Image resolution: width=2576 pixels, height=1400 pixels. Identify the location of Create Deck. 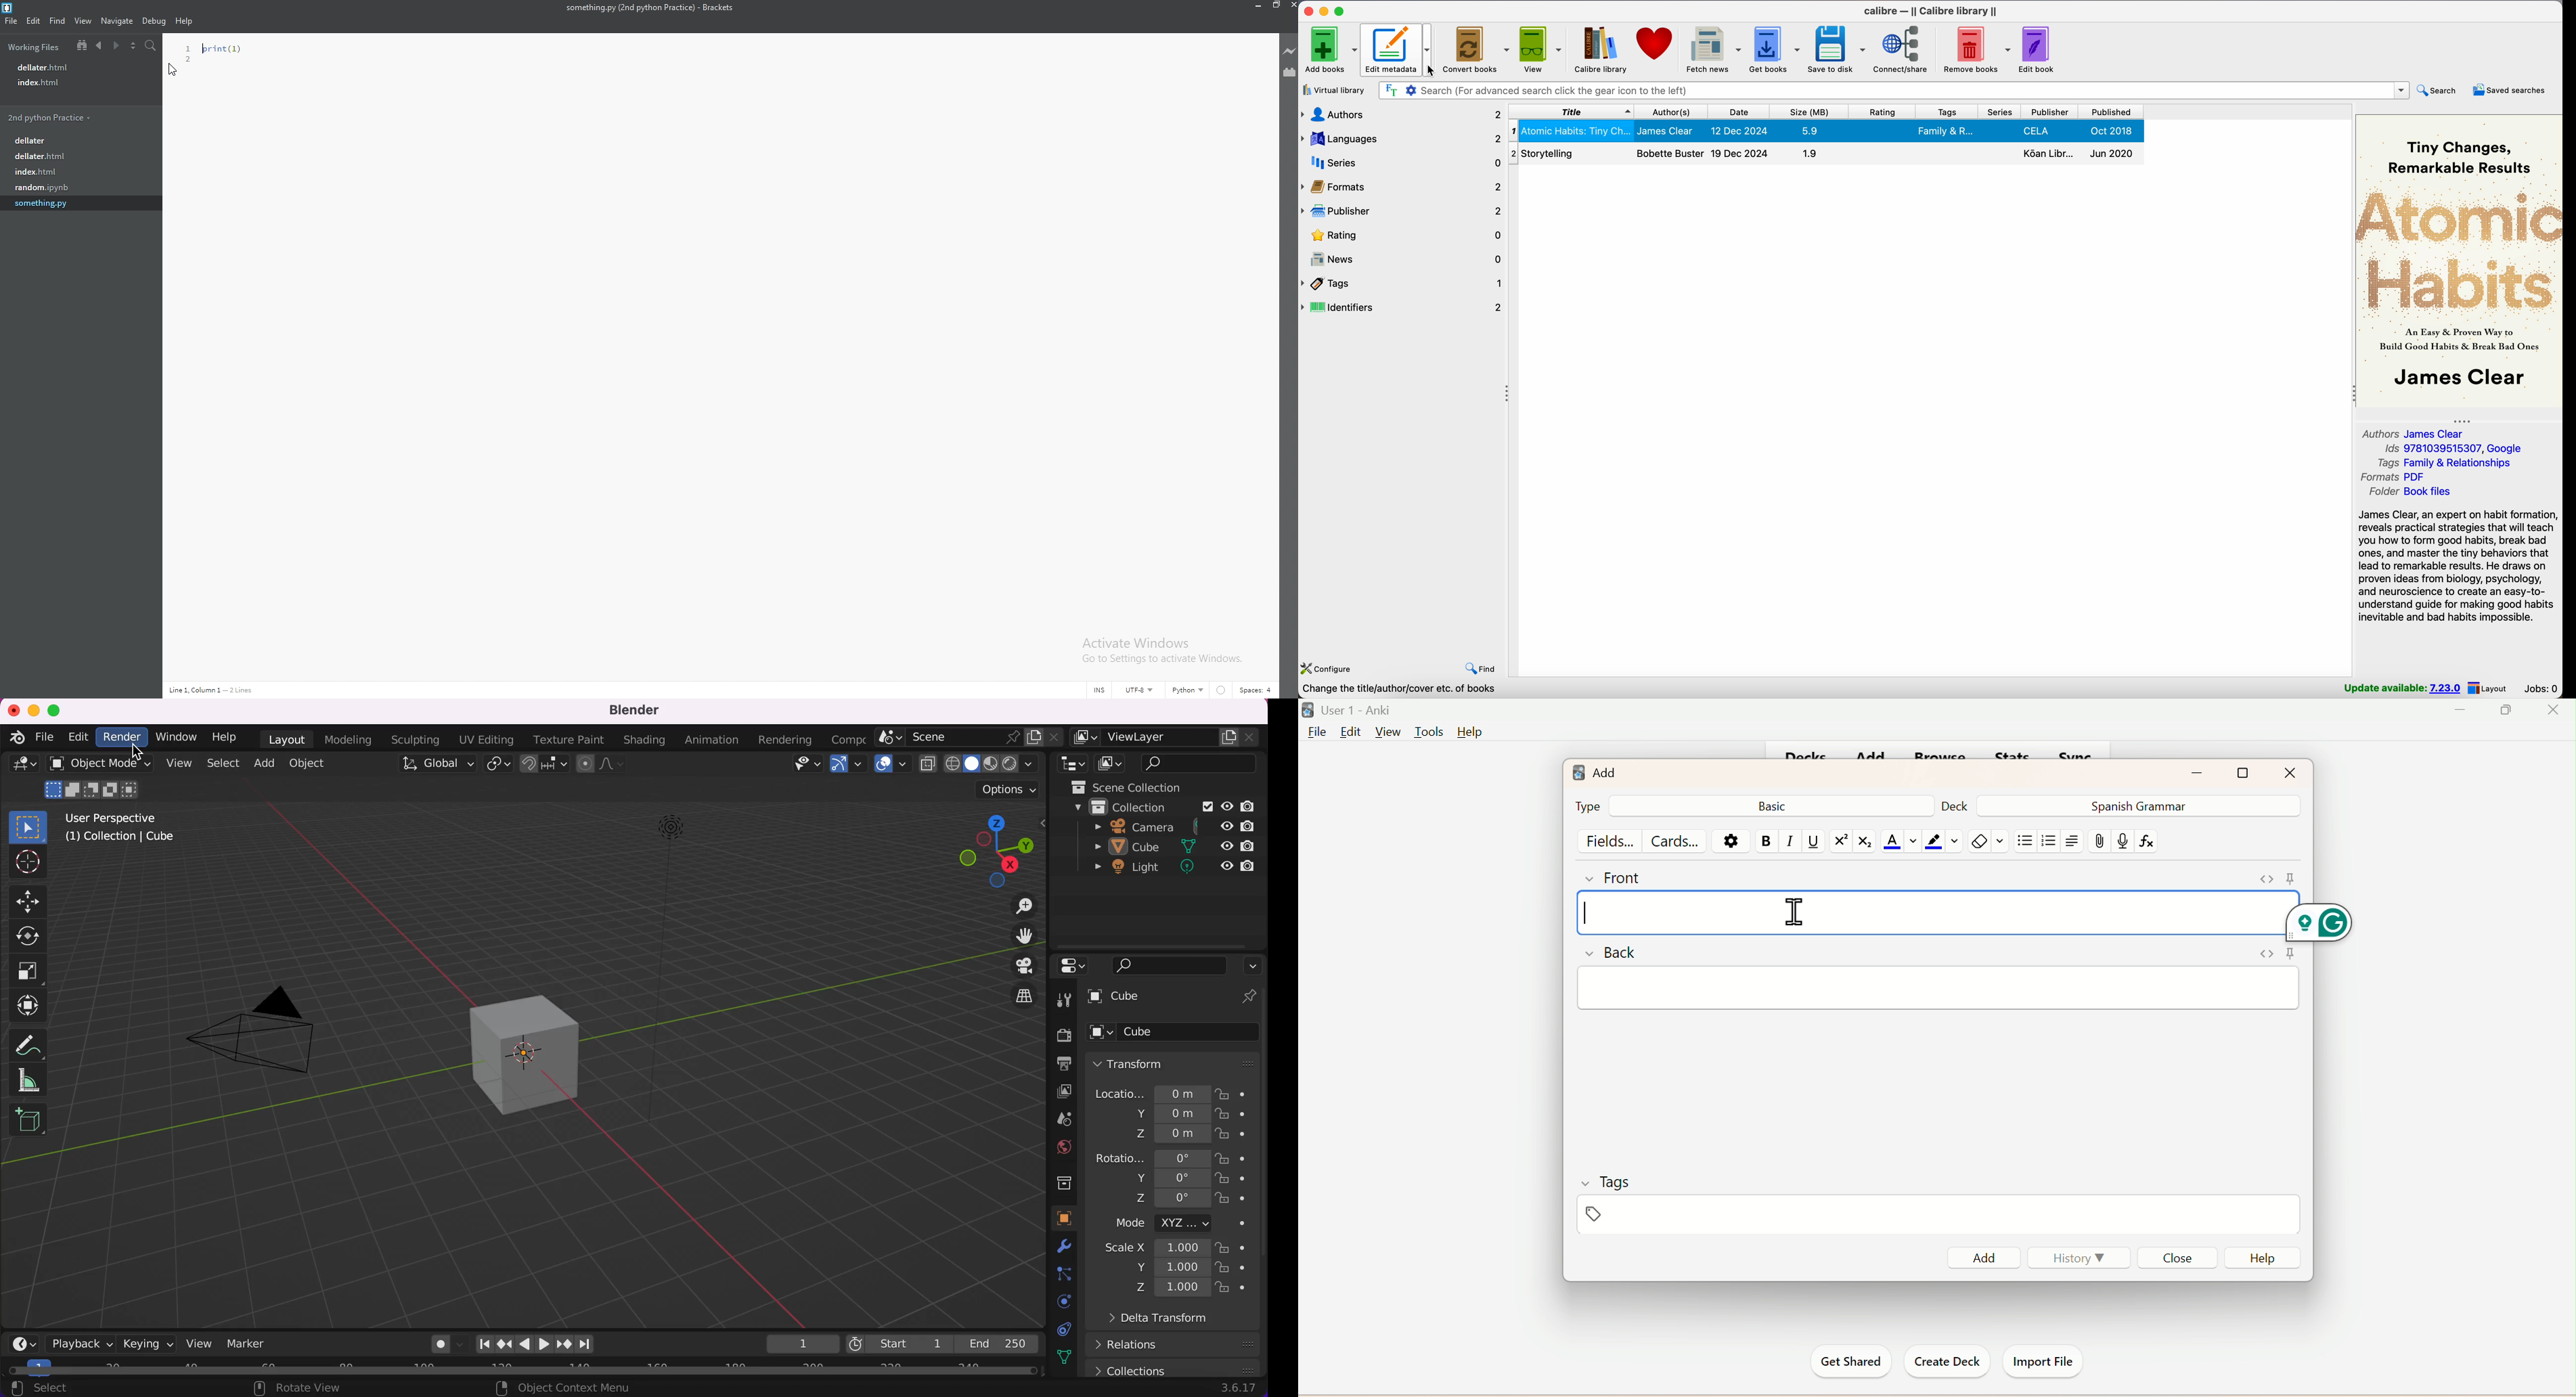
(1943, 1362).